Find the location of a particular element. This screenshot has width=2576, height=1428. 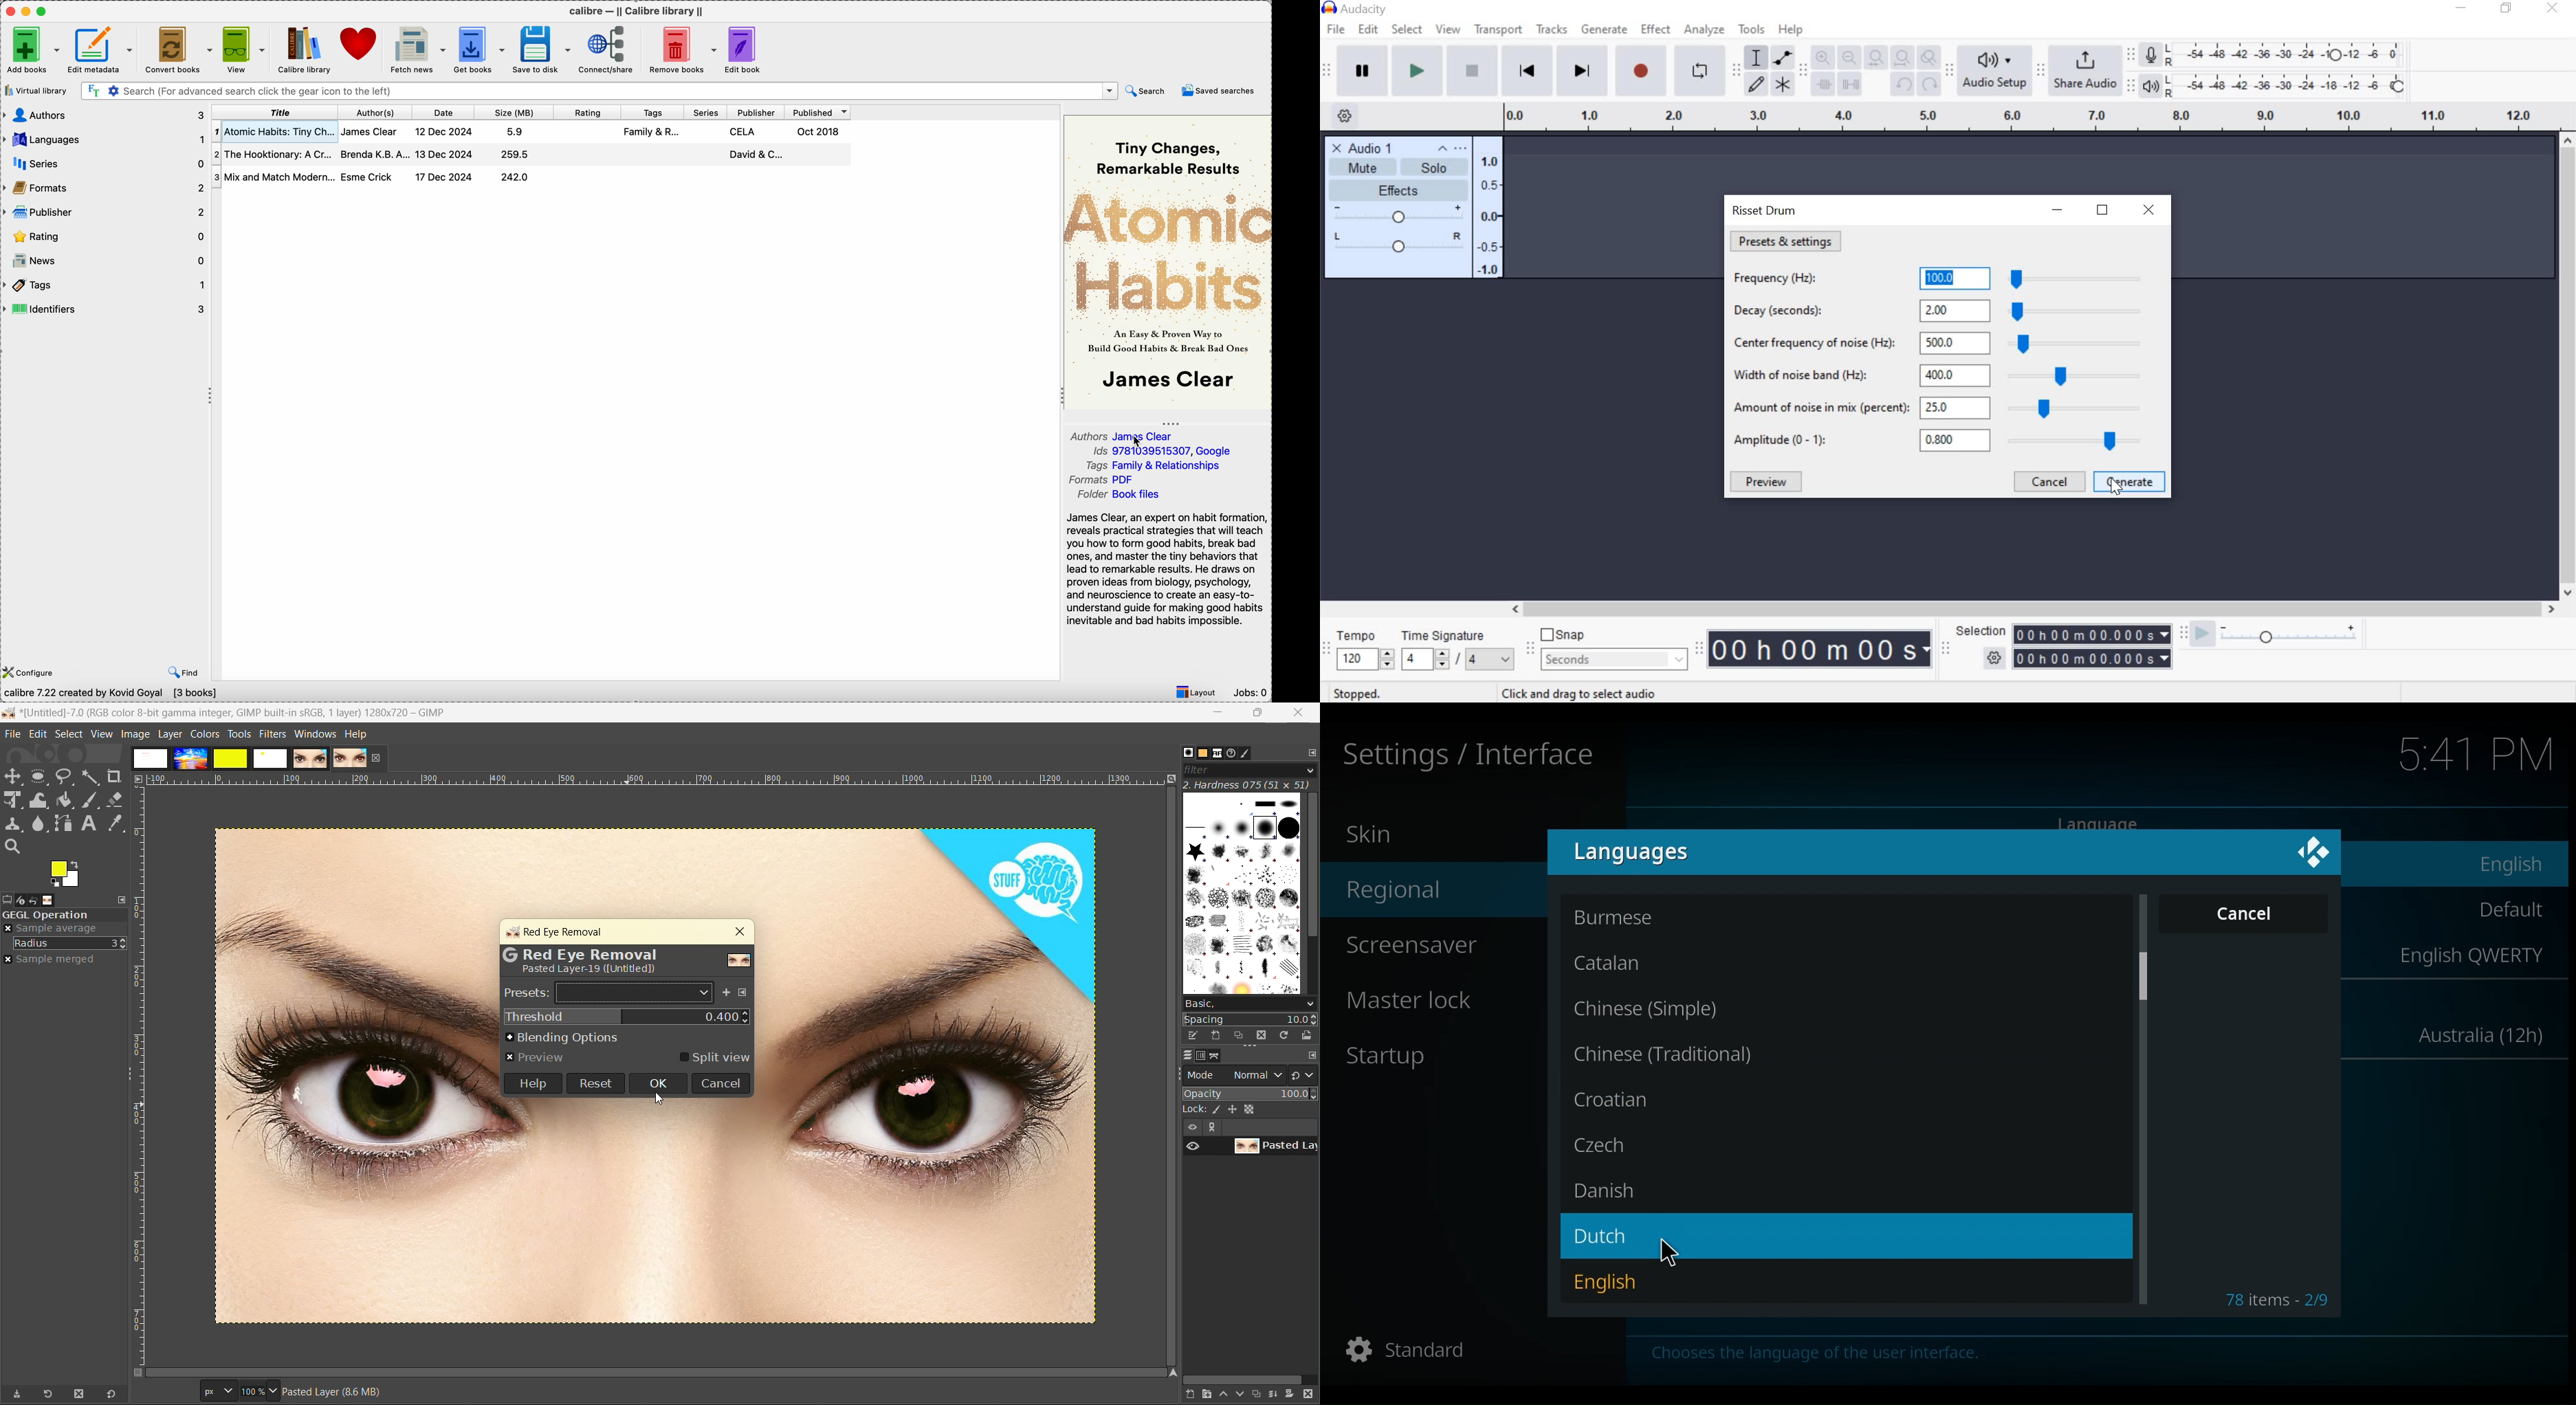

reset is located at coordinates (598, 1083).